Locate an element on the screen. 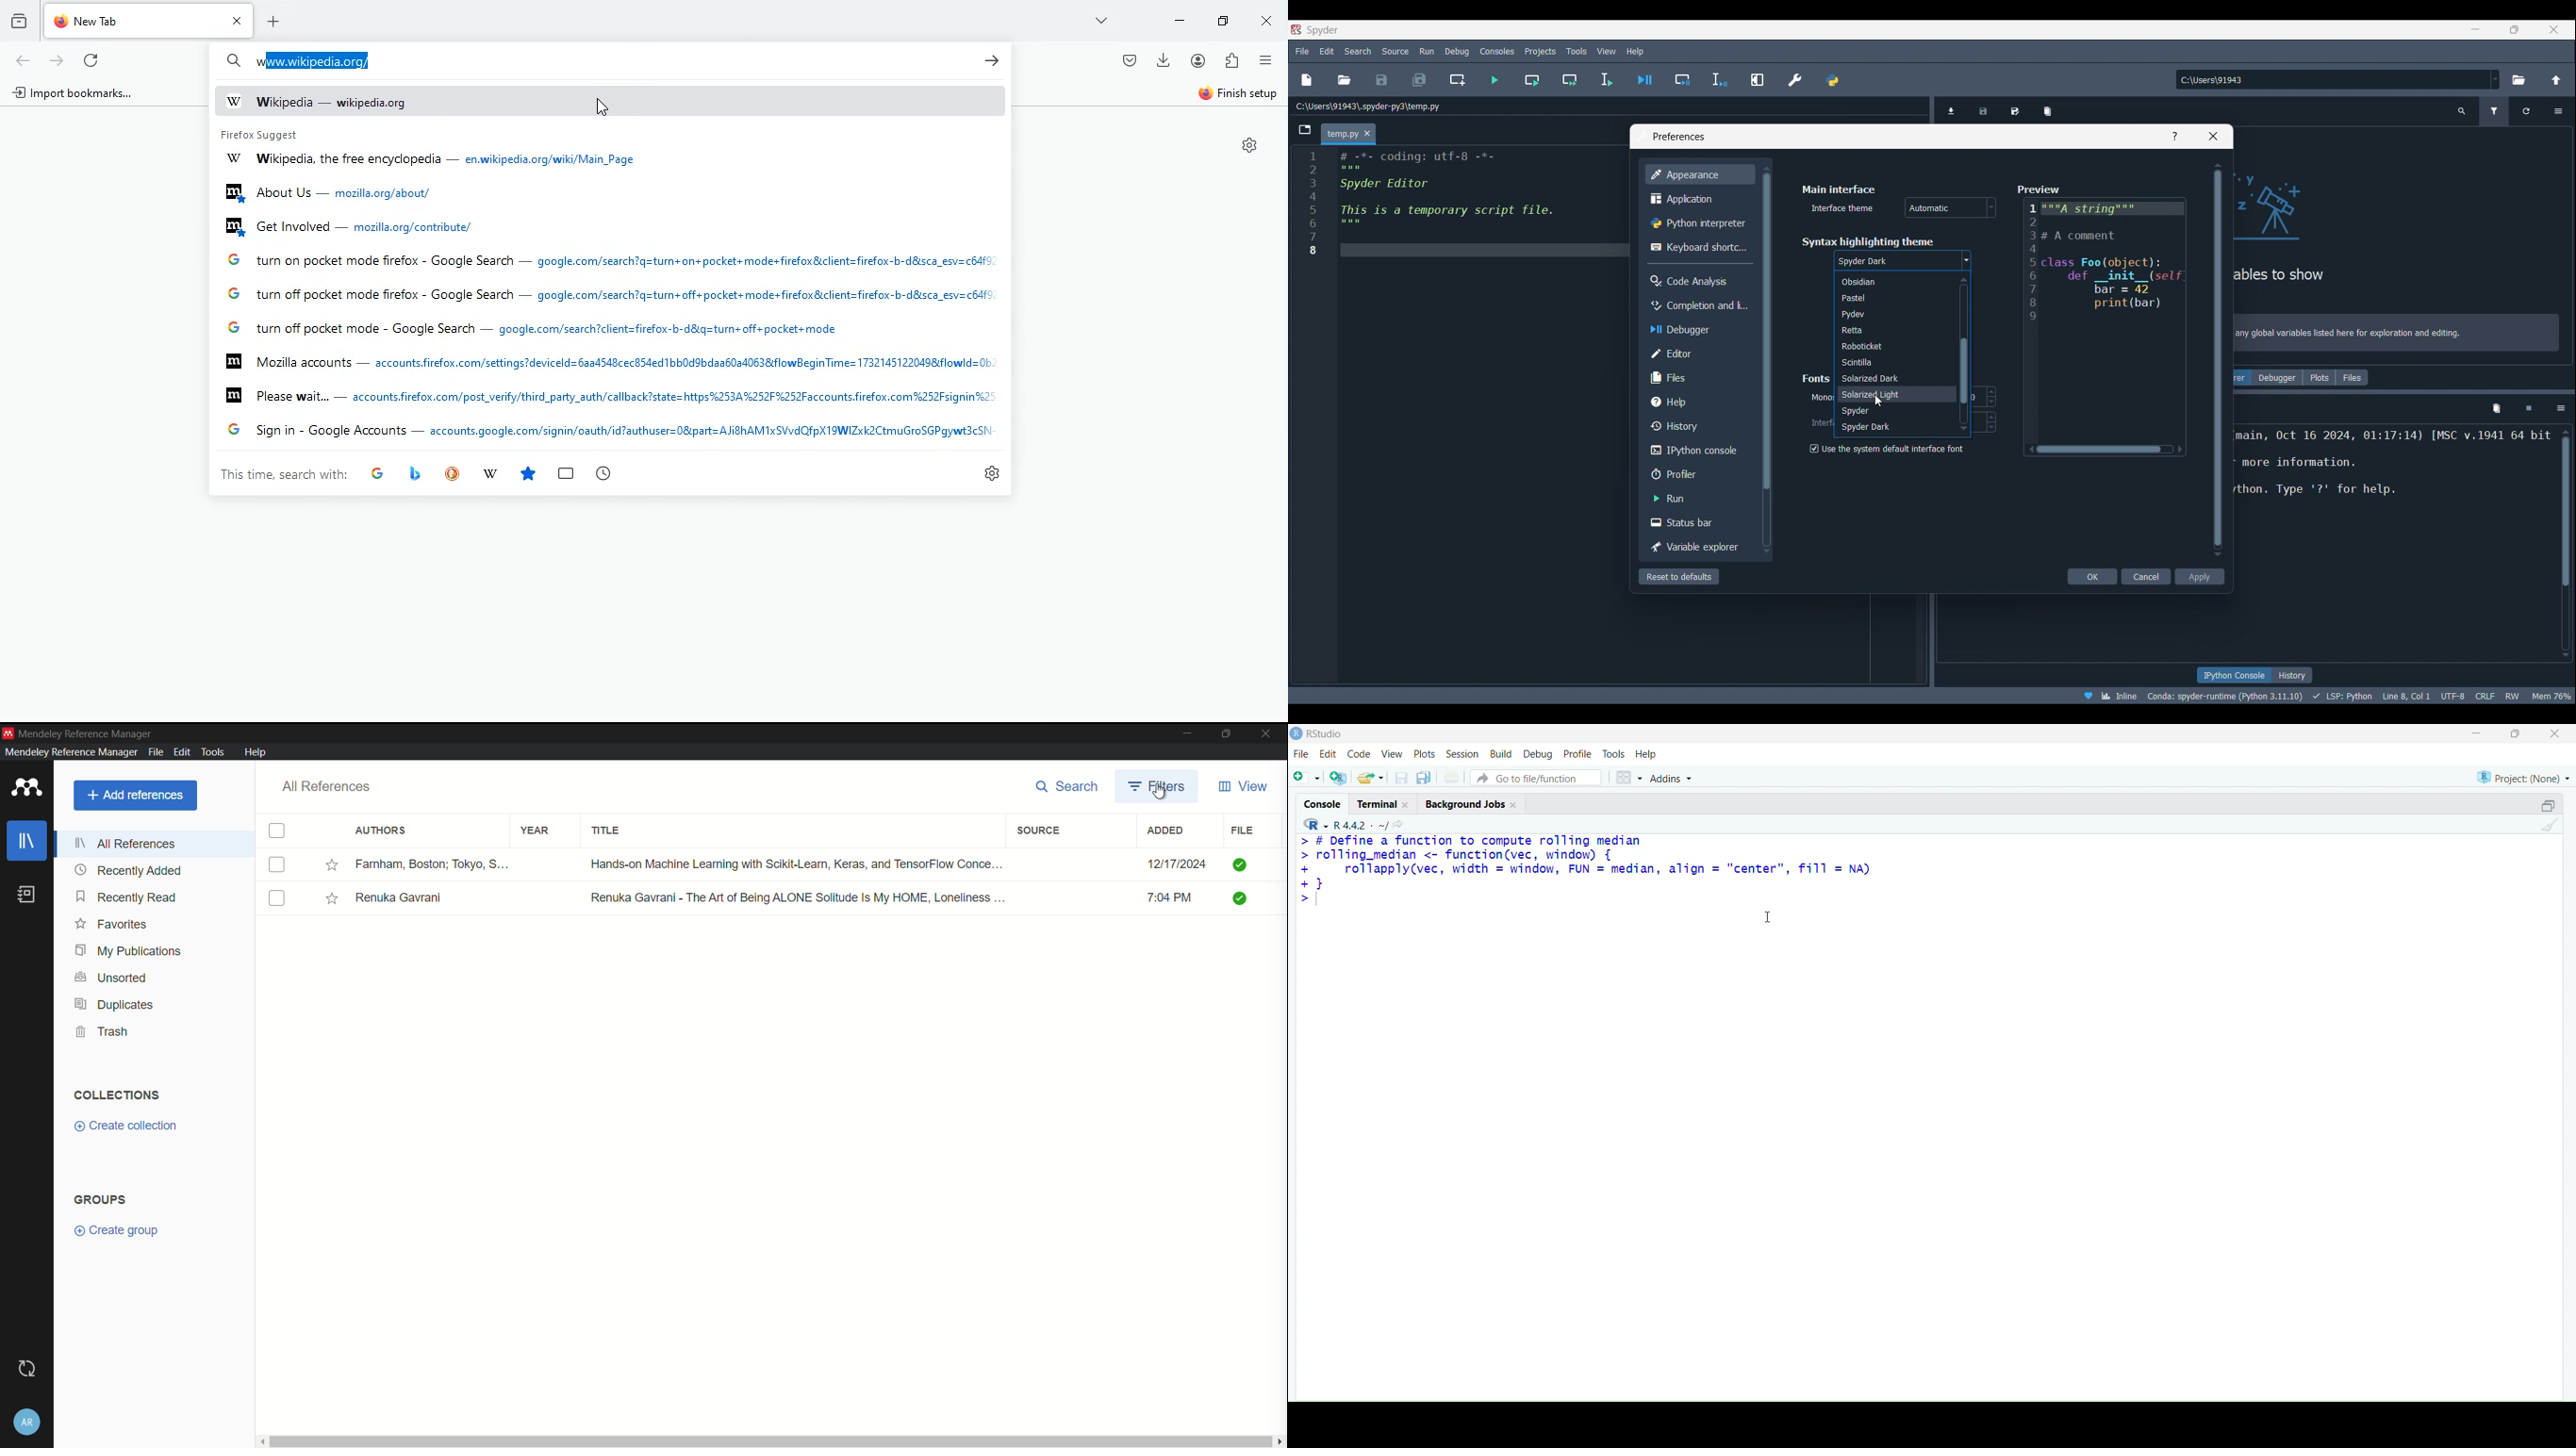 The width and height of the screenshot is (2576, 1456). maximise is located at coordinates (2515, 733).